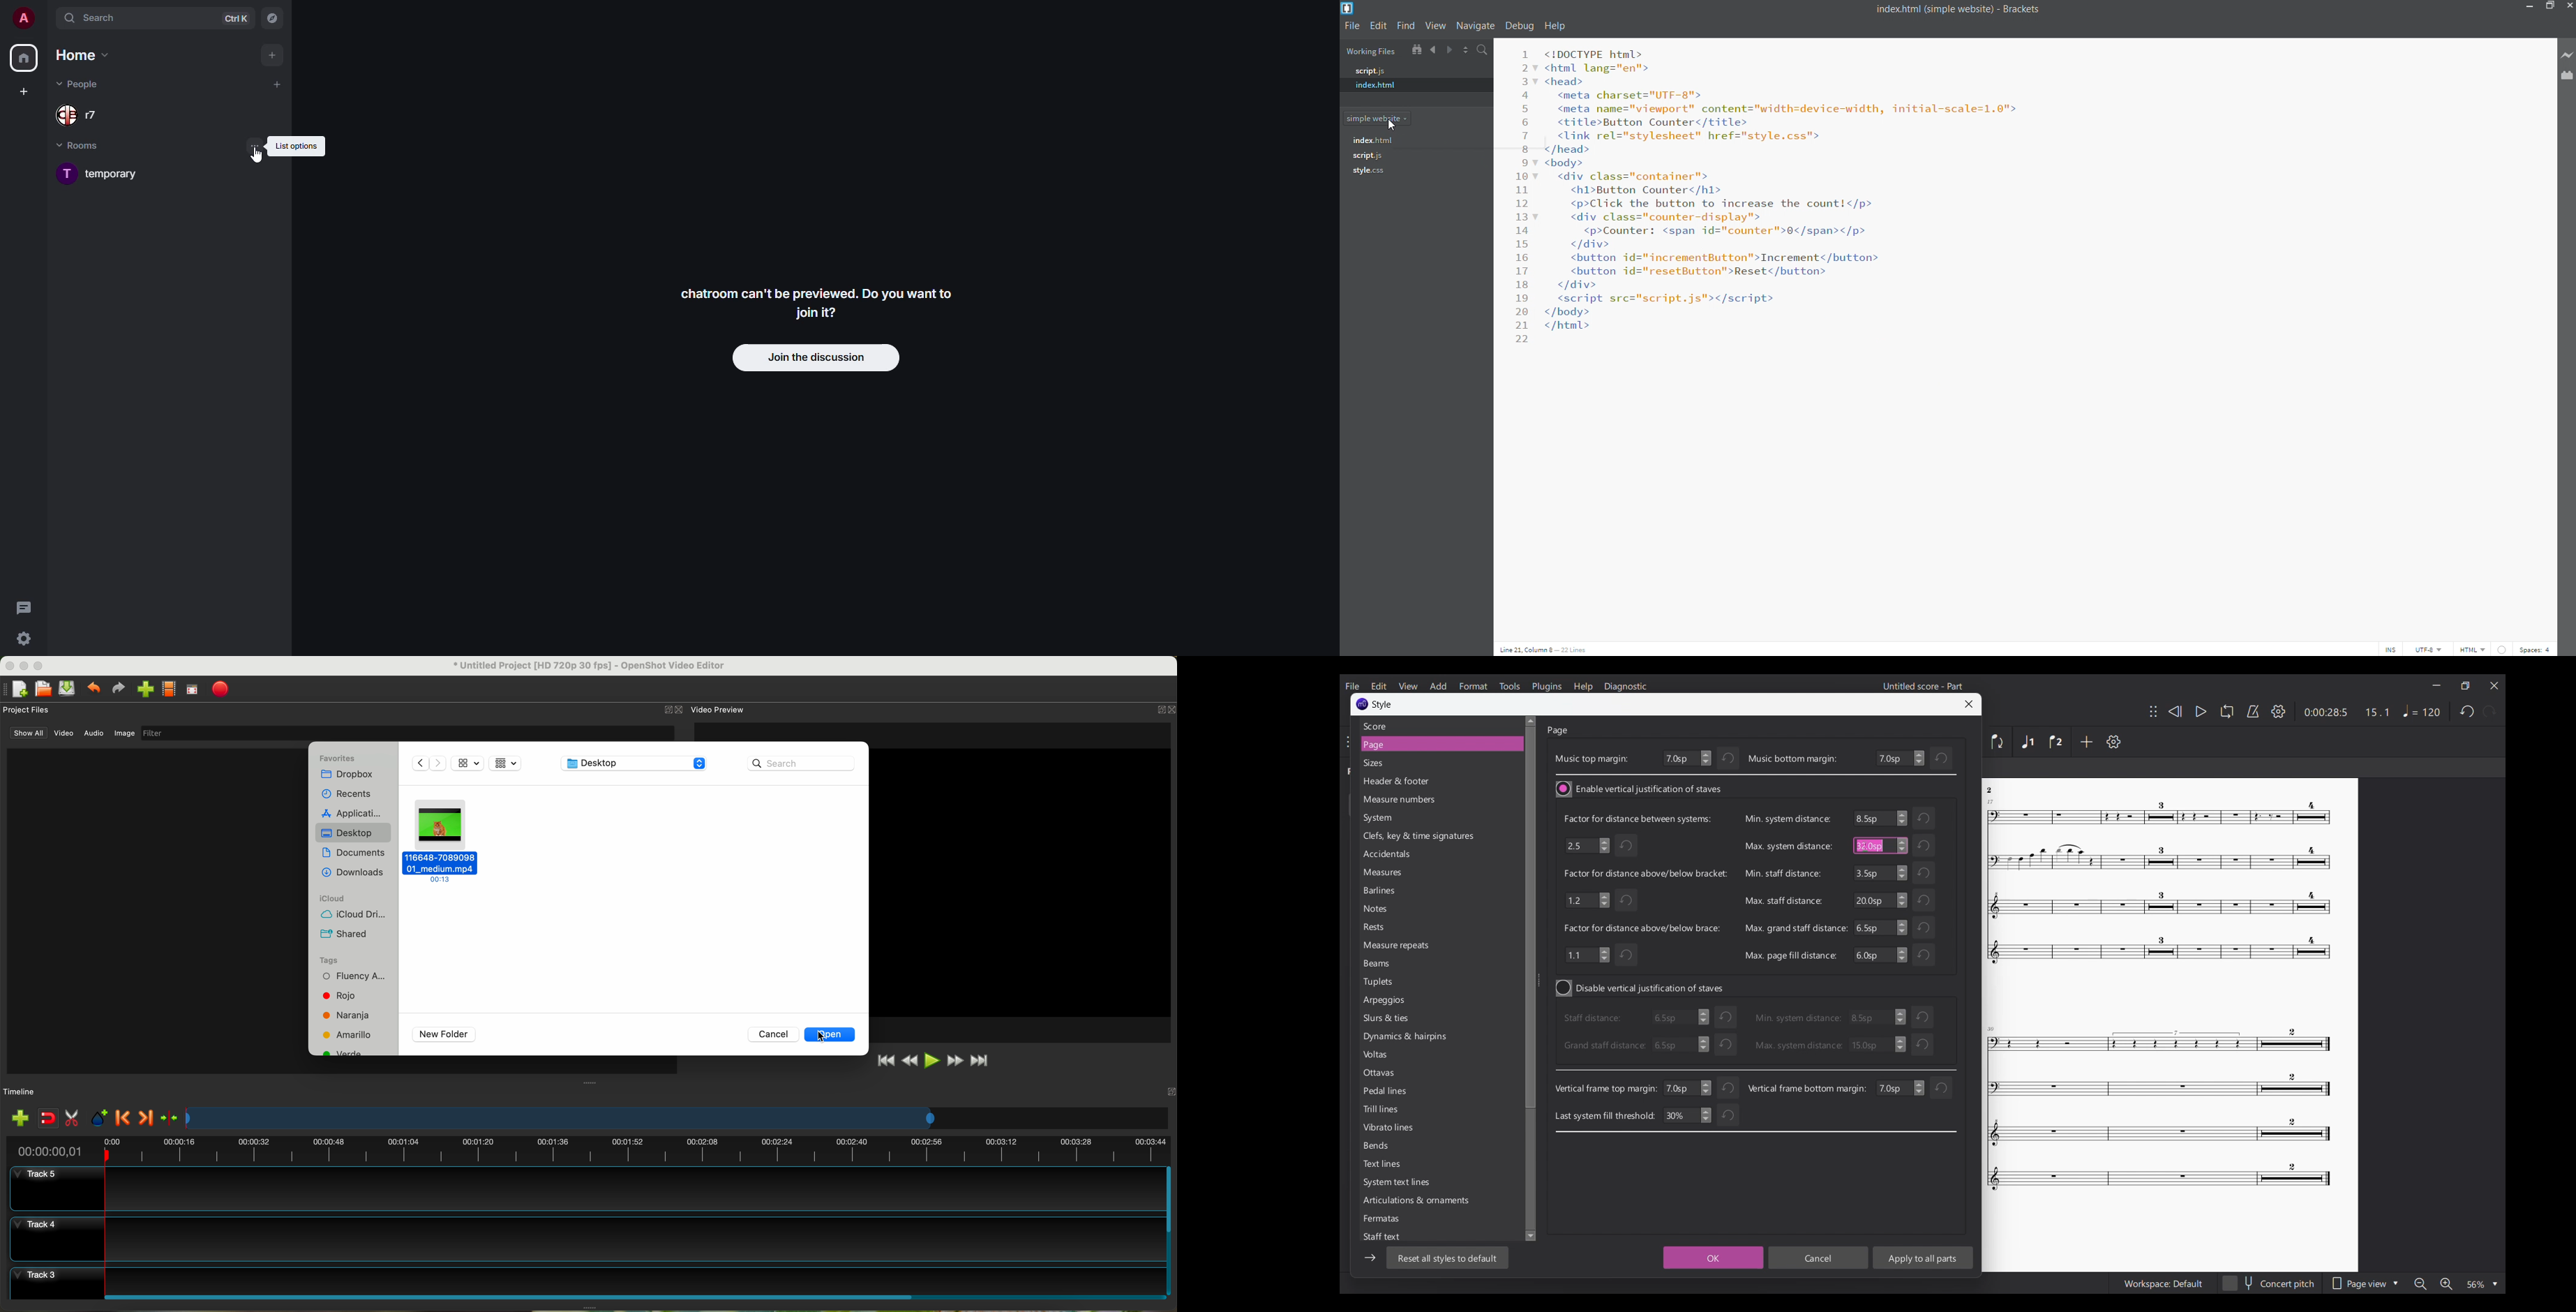  I want to click on 0:00 28:5   15:1, so click(2346, 712).